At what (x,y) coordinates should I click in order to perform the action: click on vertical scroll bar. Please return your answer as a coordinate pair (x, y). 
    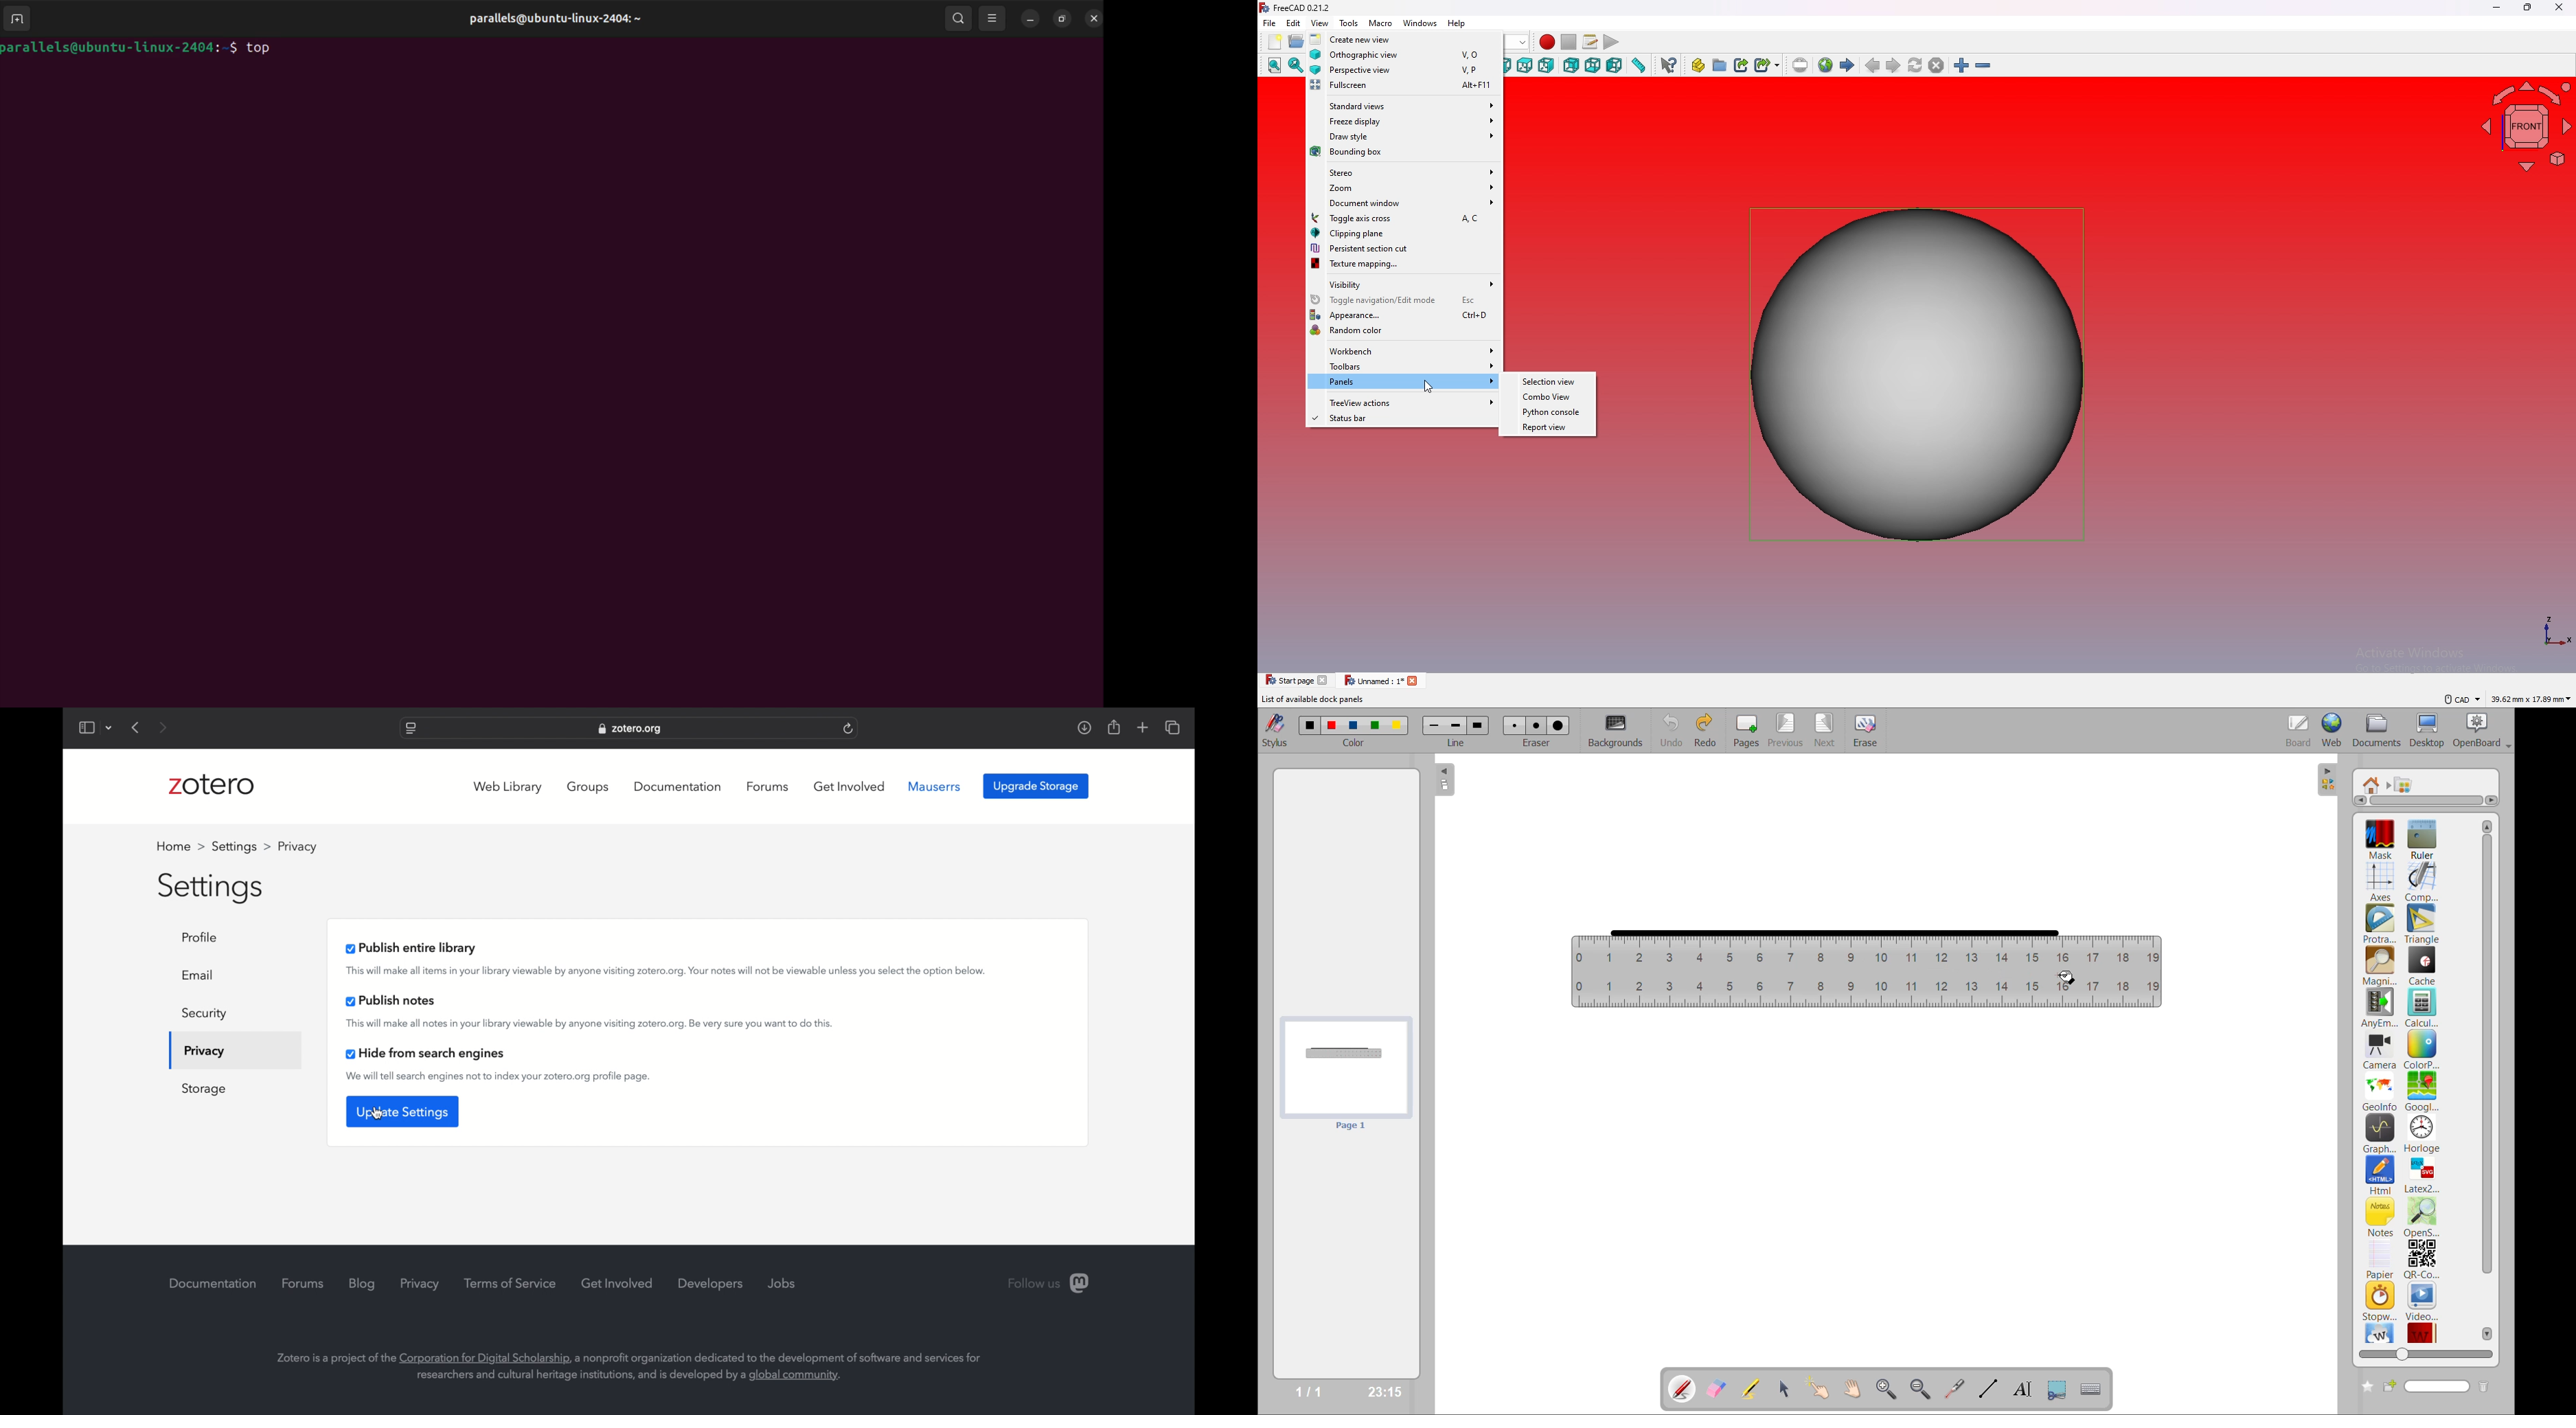
    Looking at the image, I should click on (2488, 1080).